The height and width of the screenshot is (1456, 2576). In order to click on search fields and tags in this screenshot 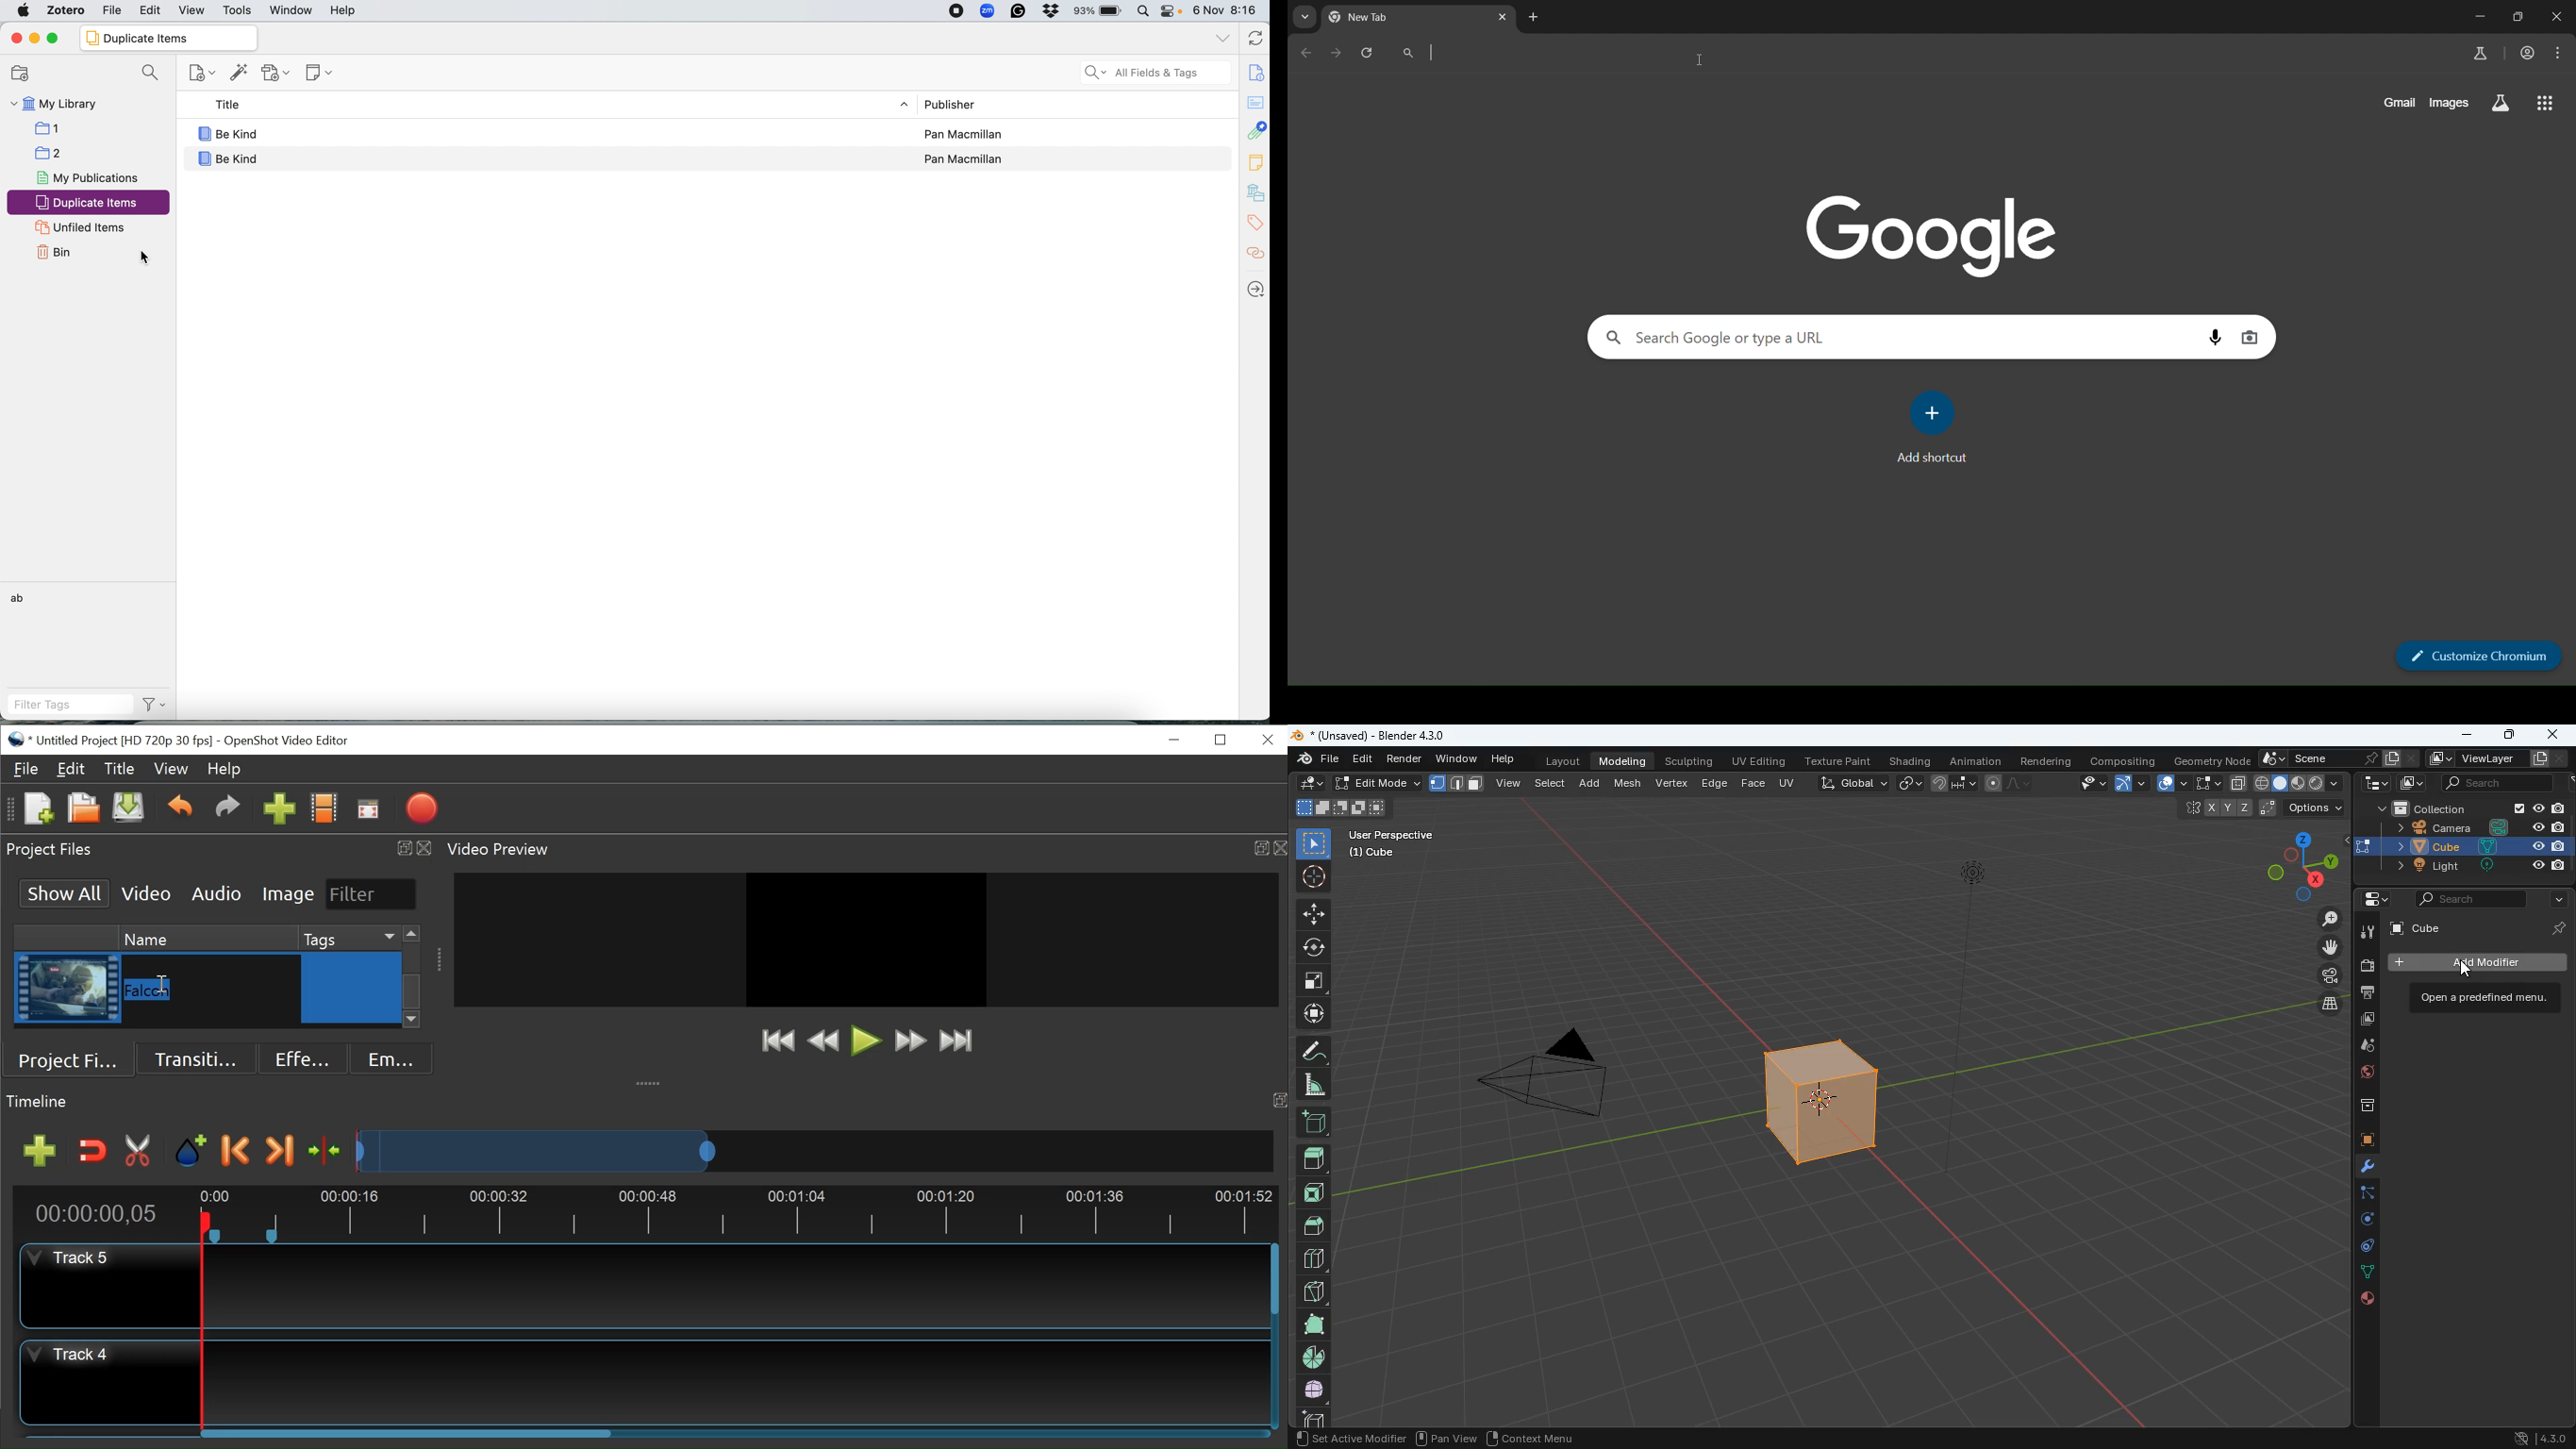, I will do `click(1157, 72)`.